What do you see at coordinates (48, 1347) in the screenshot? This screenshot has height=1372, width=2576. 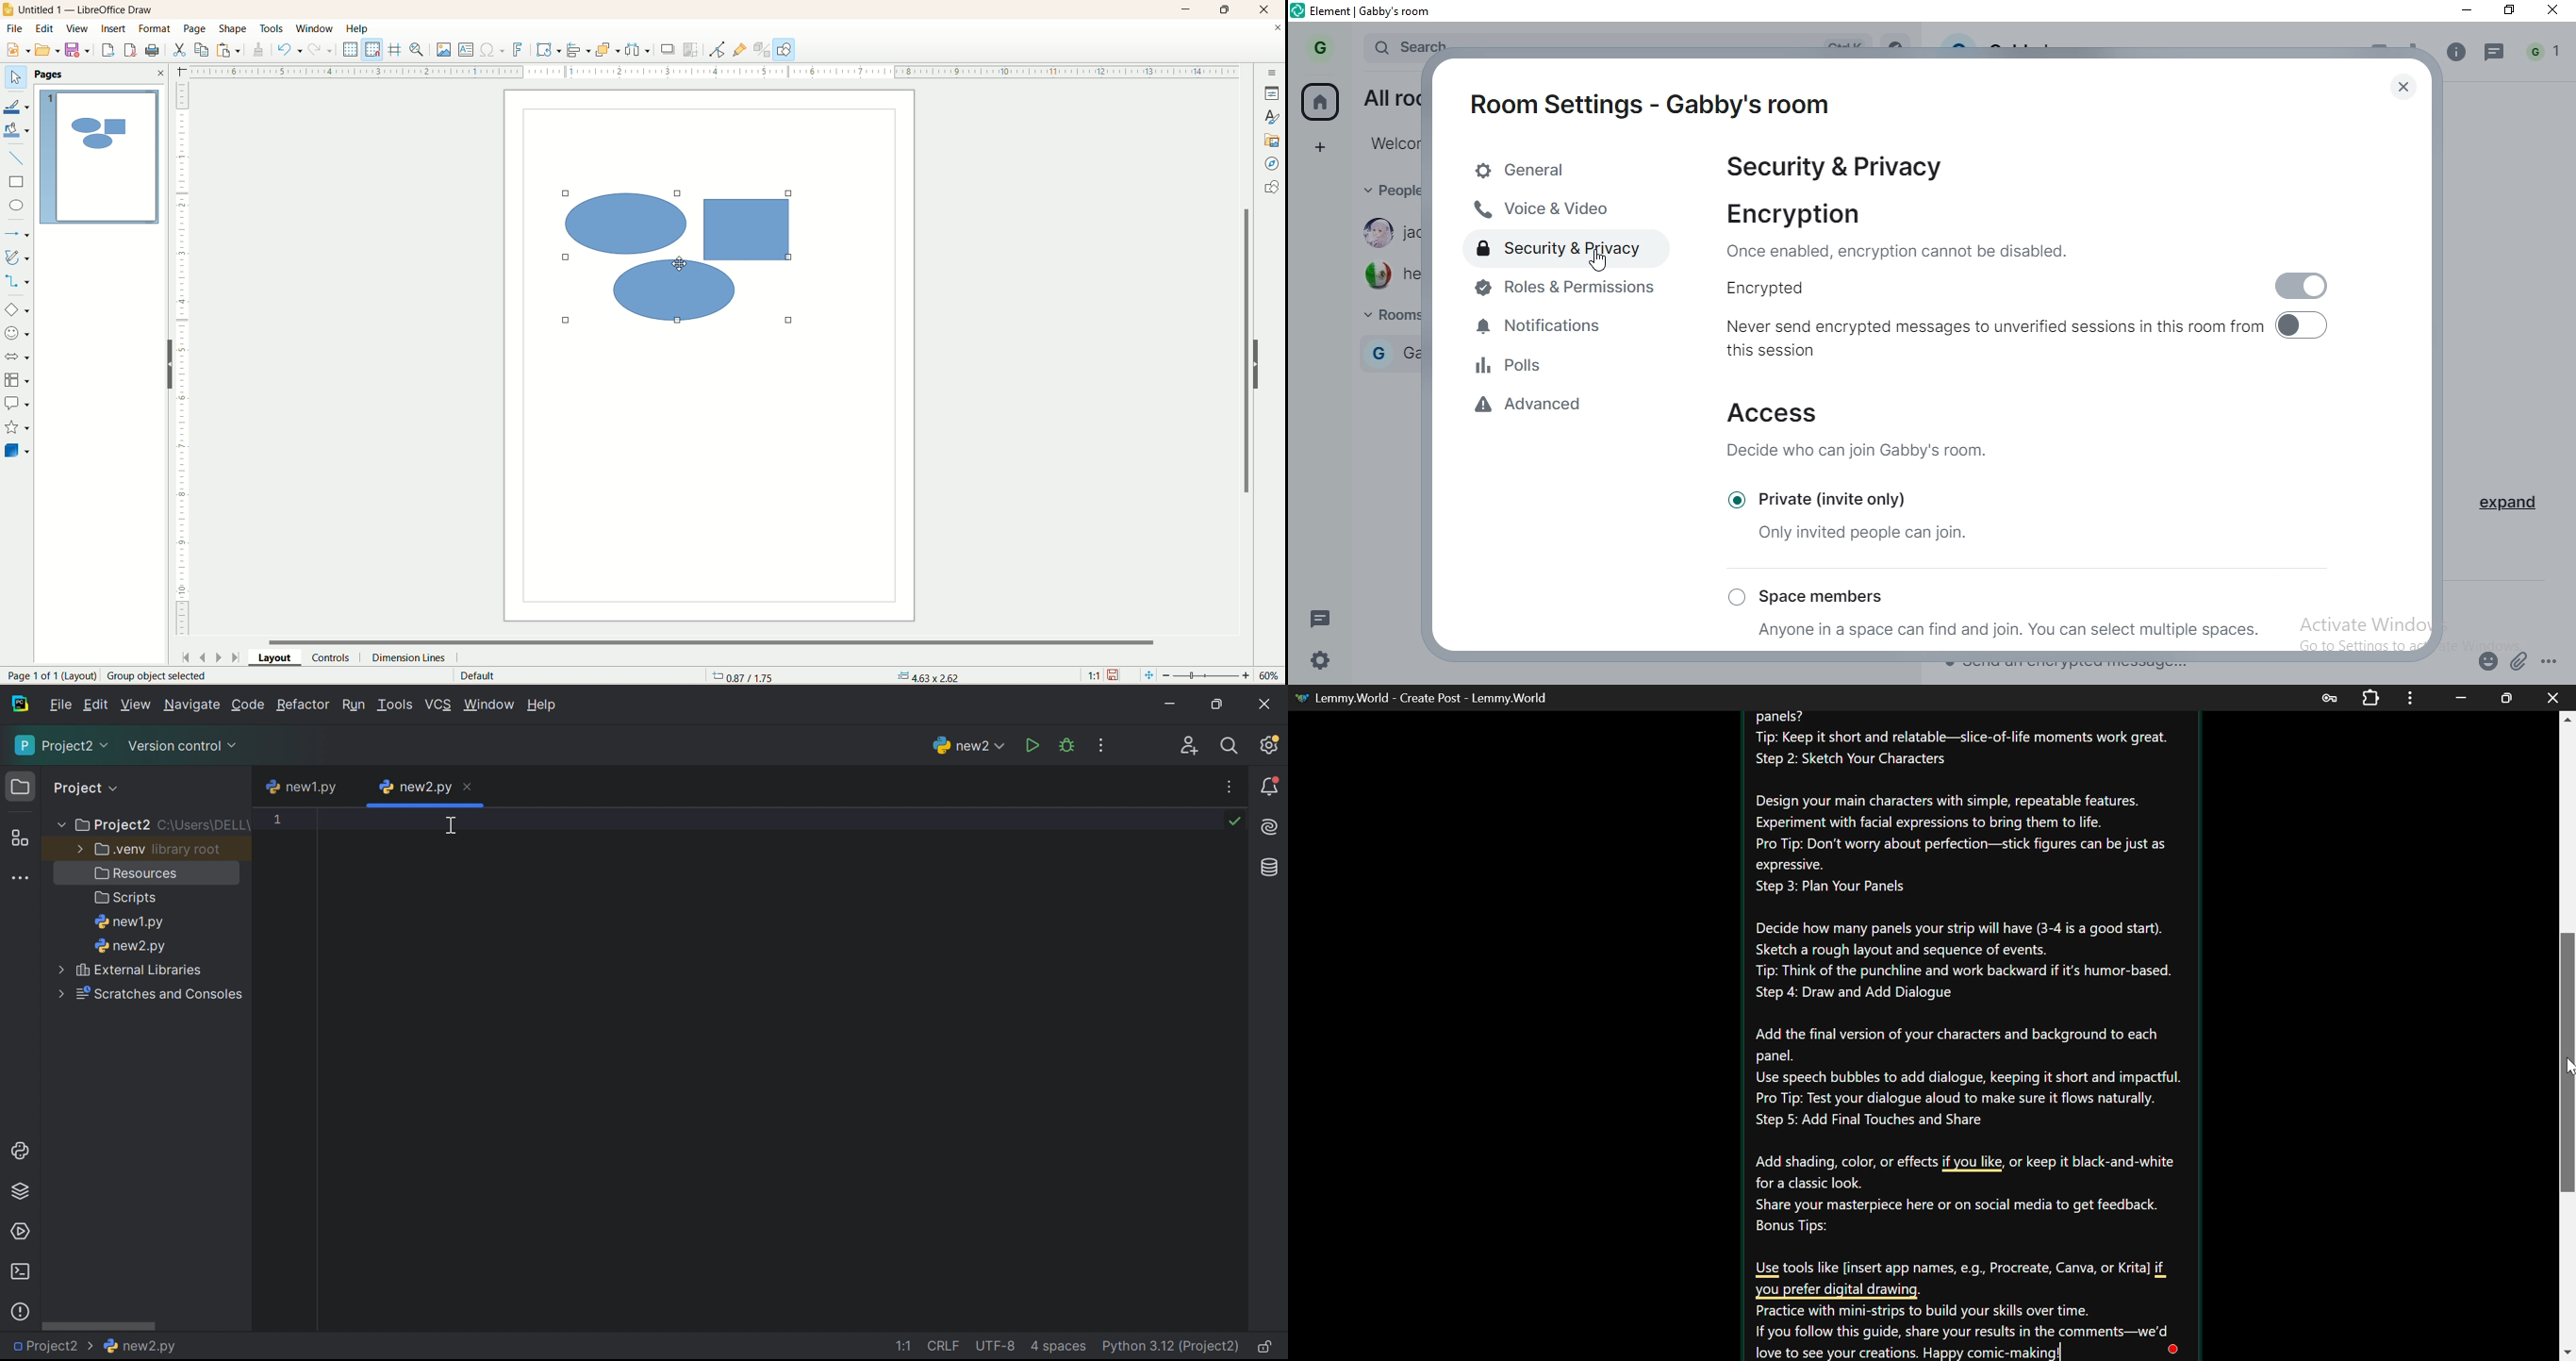 I see `Project2` at bounding box center [48, 1347].